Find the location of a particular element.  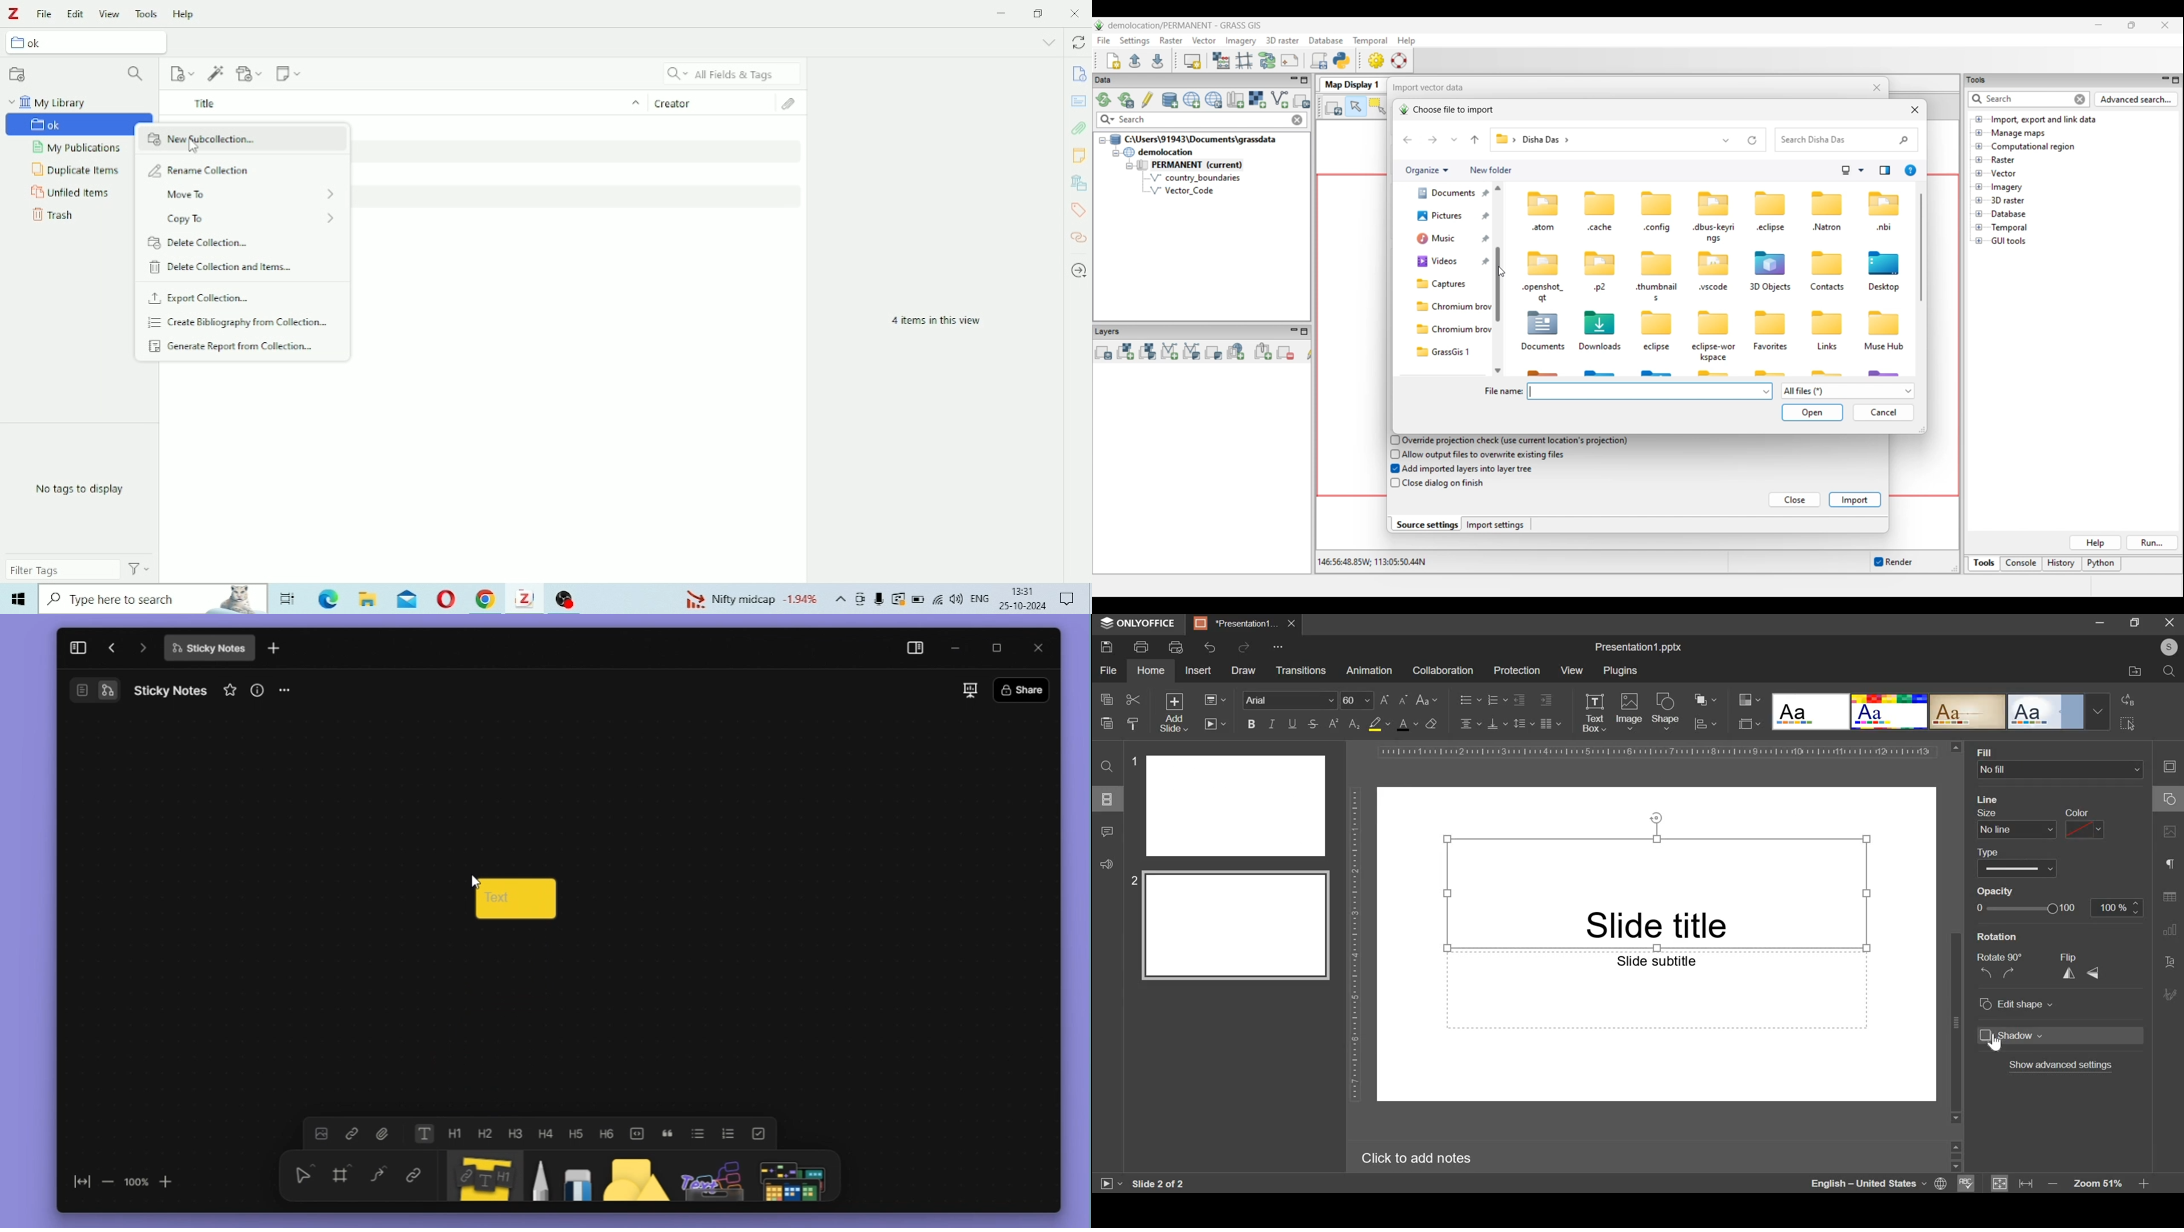

copy is located at coordinates (1106, 700).